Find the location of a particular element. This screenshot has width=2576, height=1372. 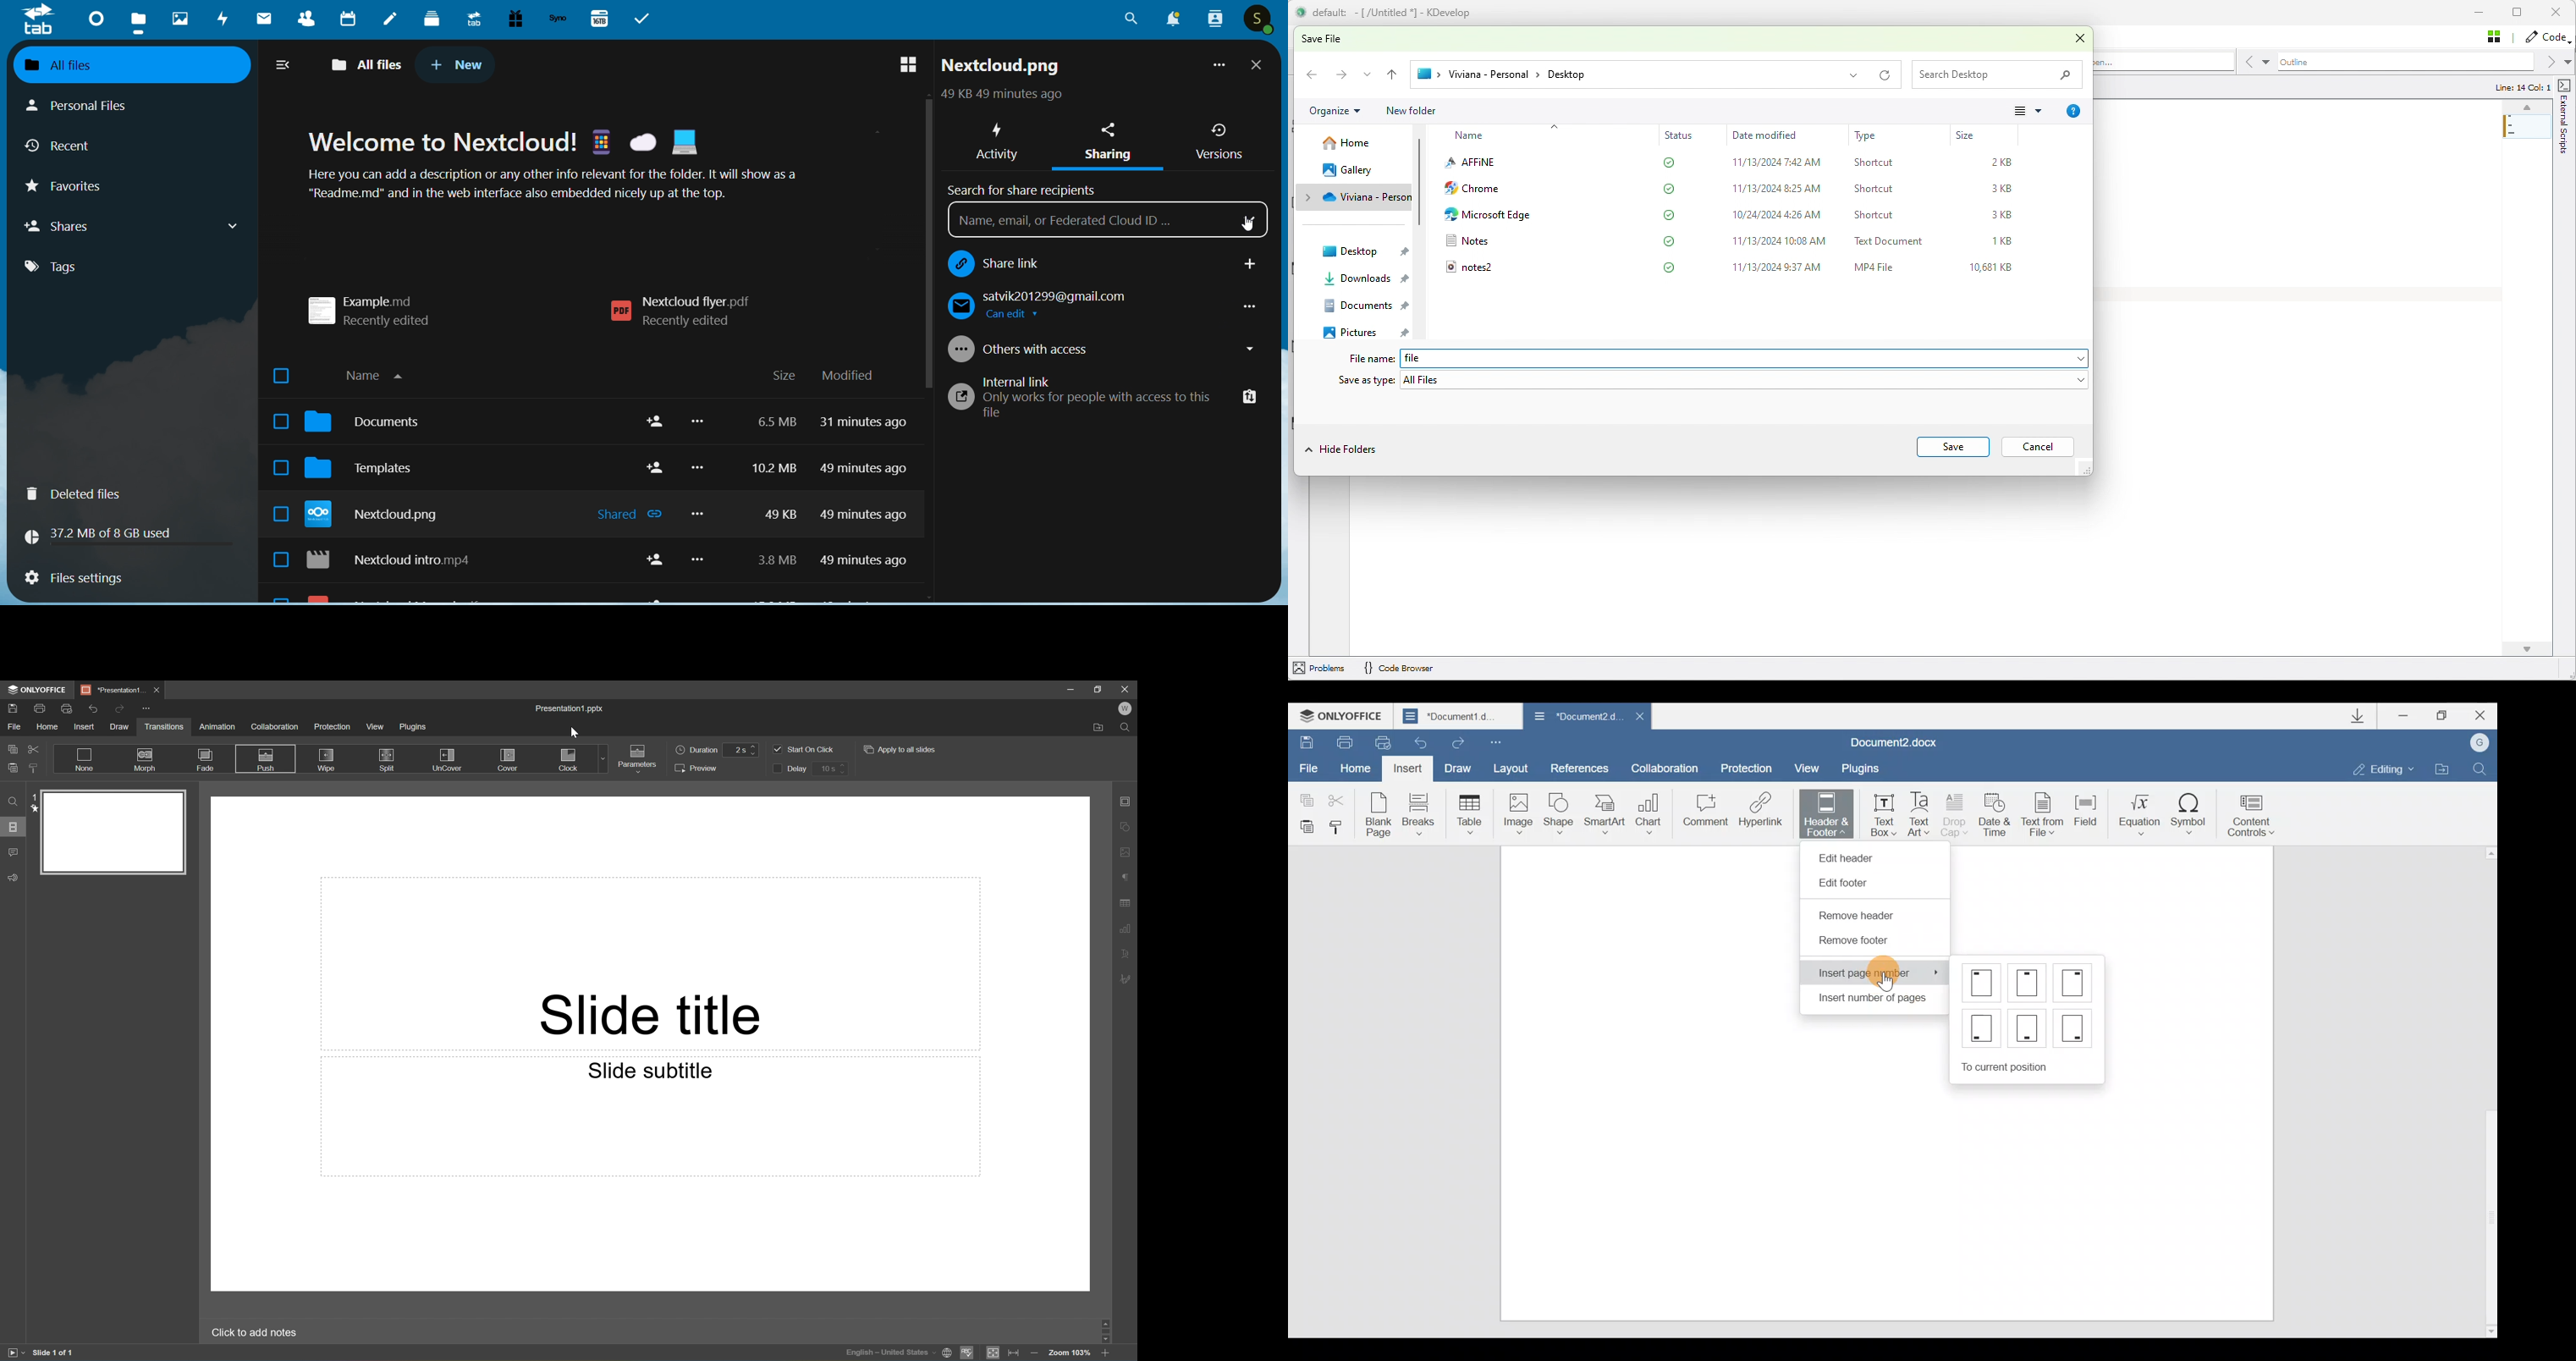

storage is located at coordinates (104, 533).